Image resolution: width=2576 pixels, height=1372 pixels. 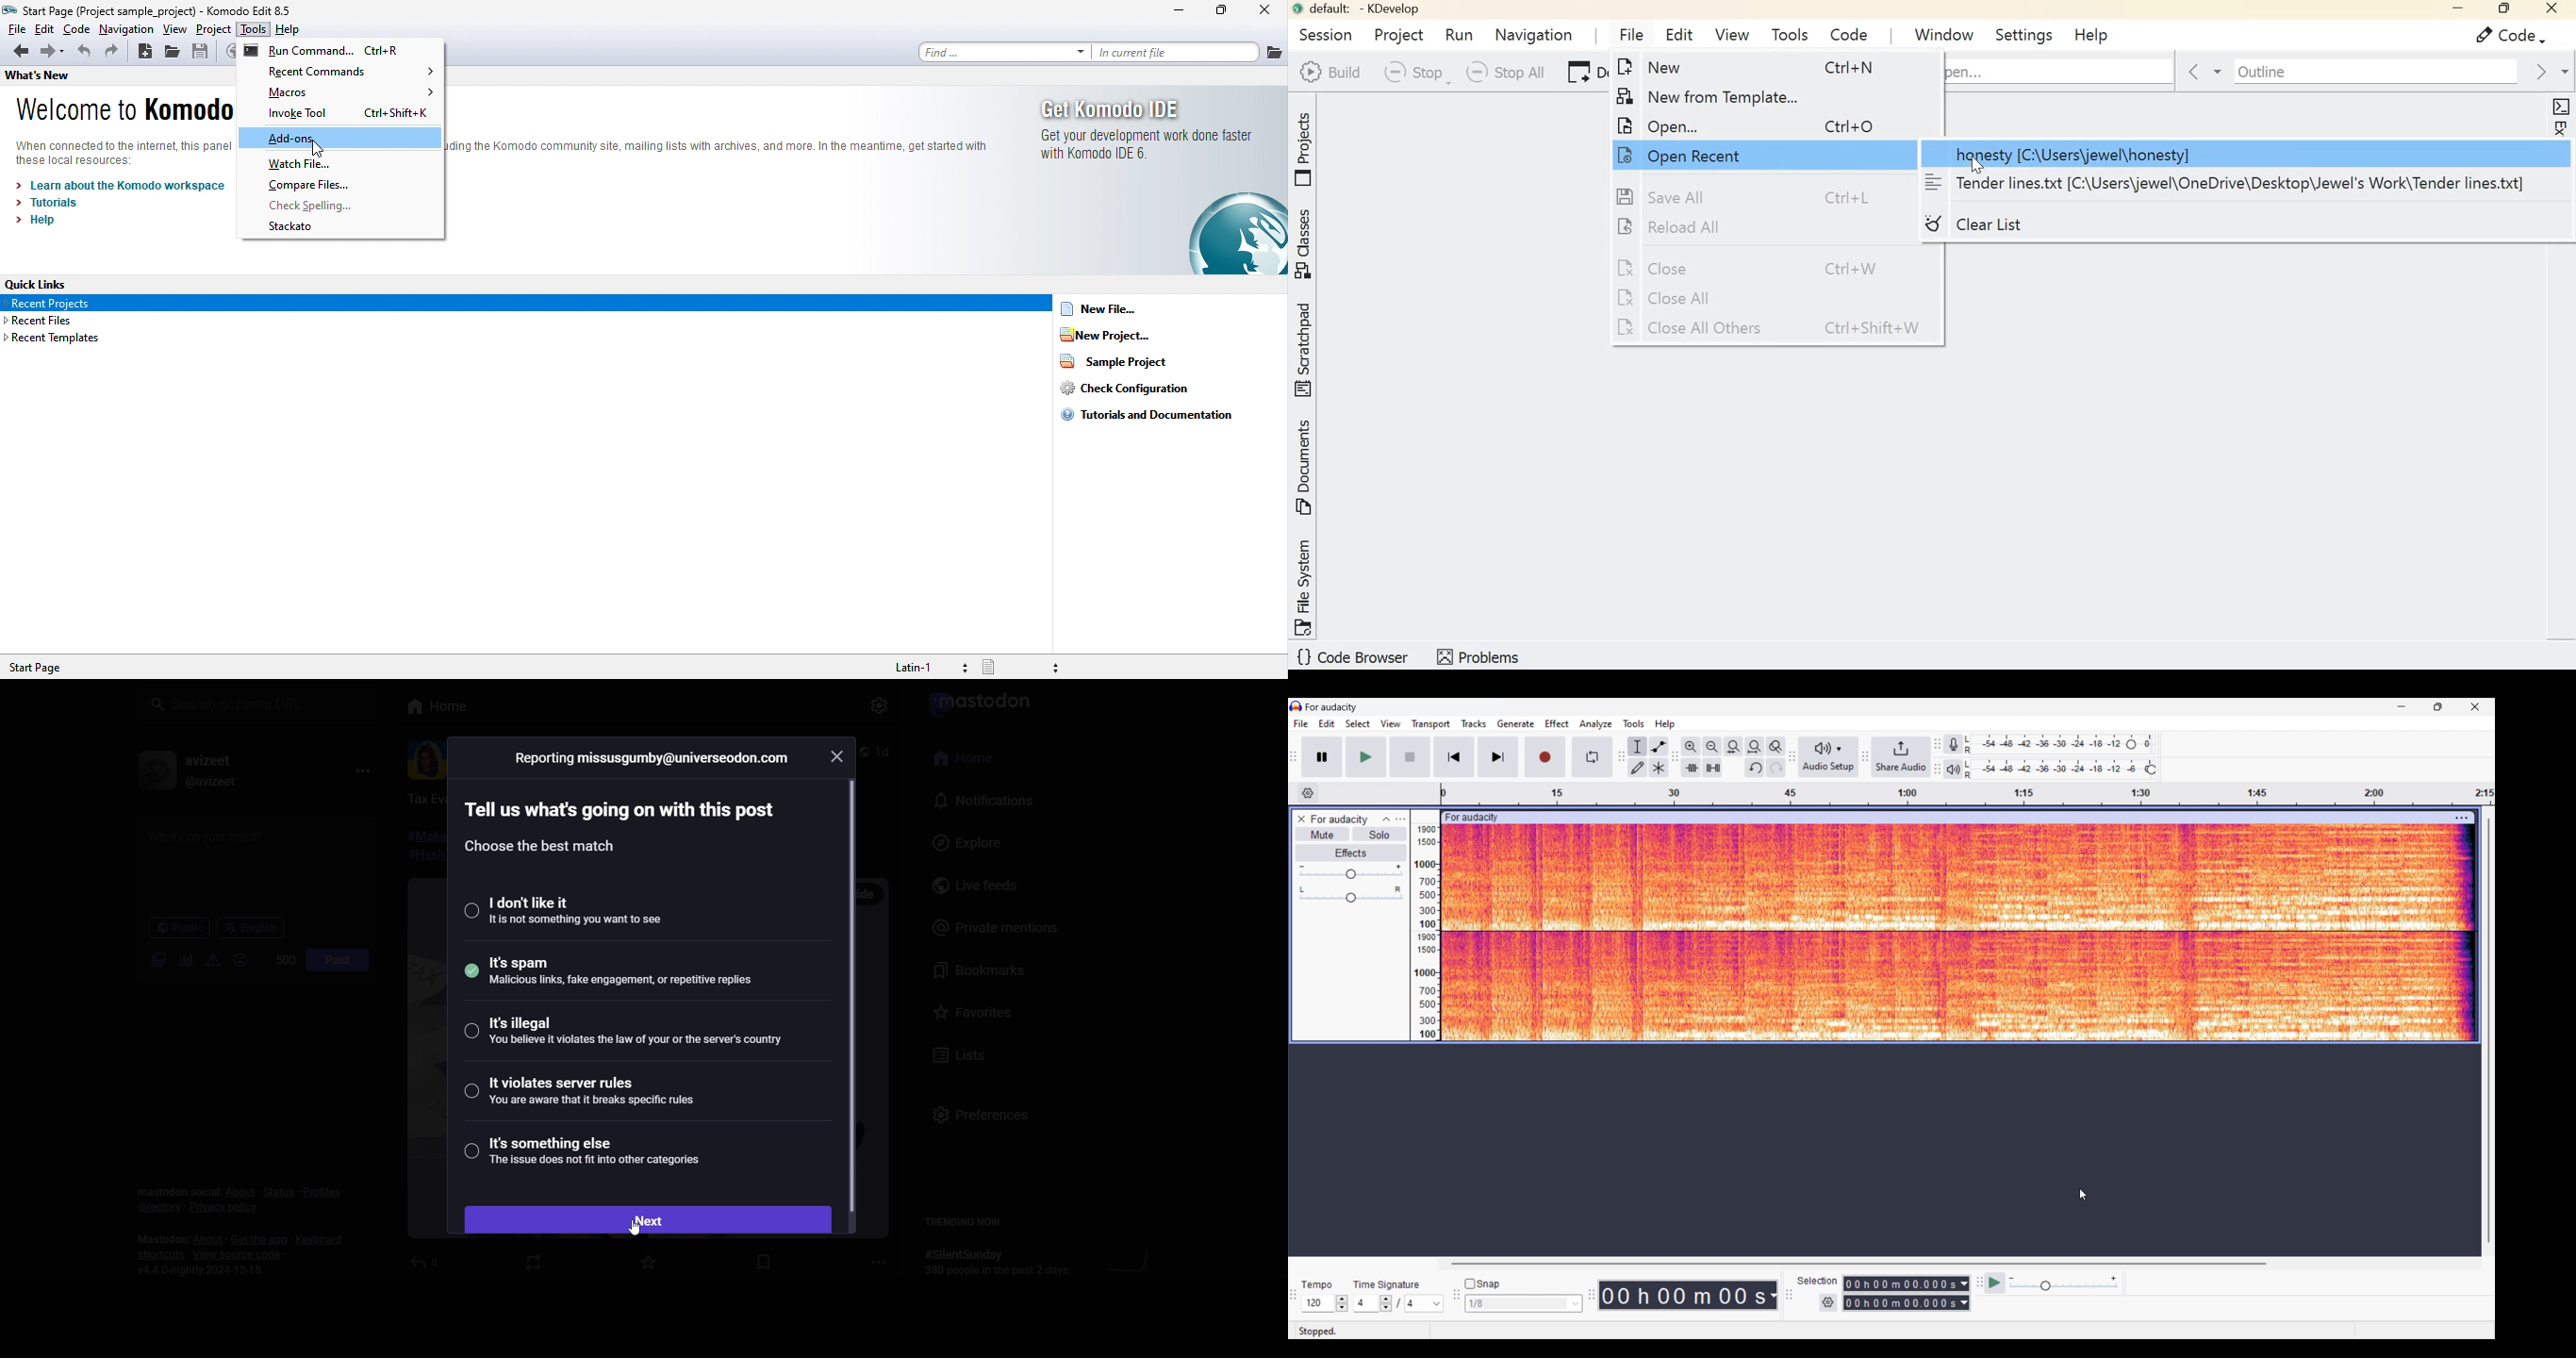 What do you see at coordinates (1005, 52) in the screenshot?
I see `find` at bounding box center [1005, 52].